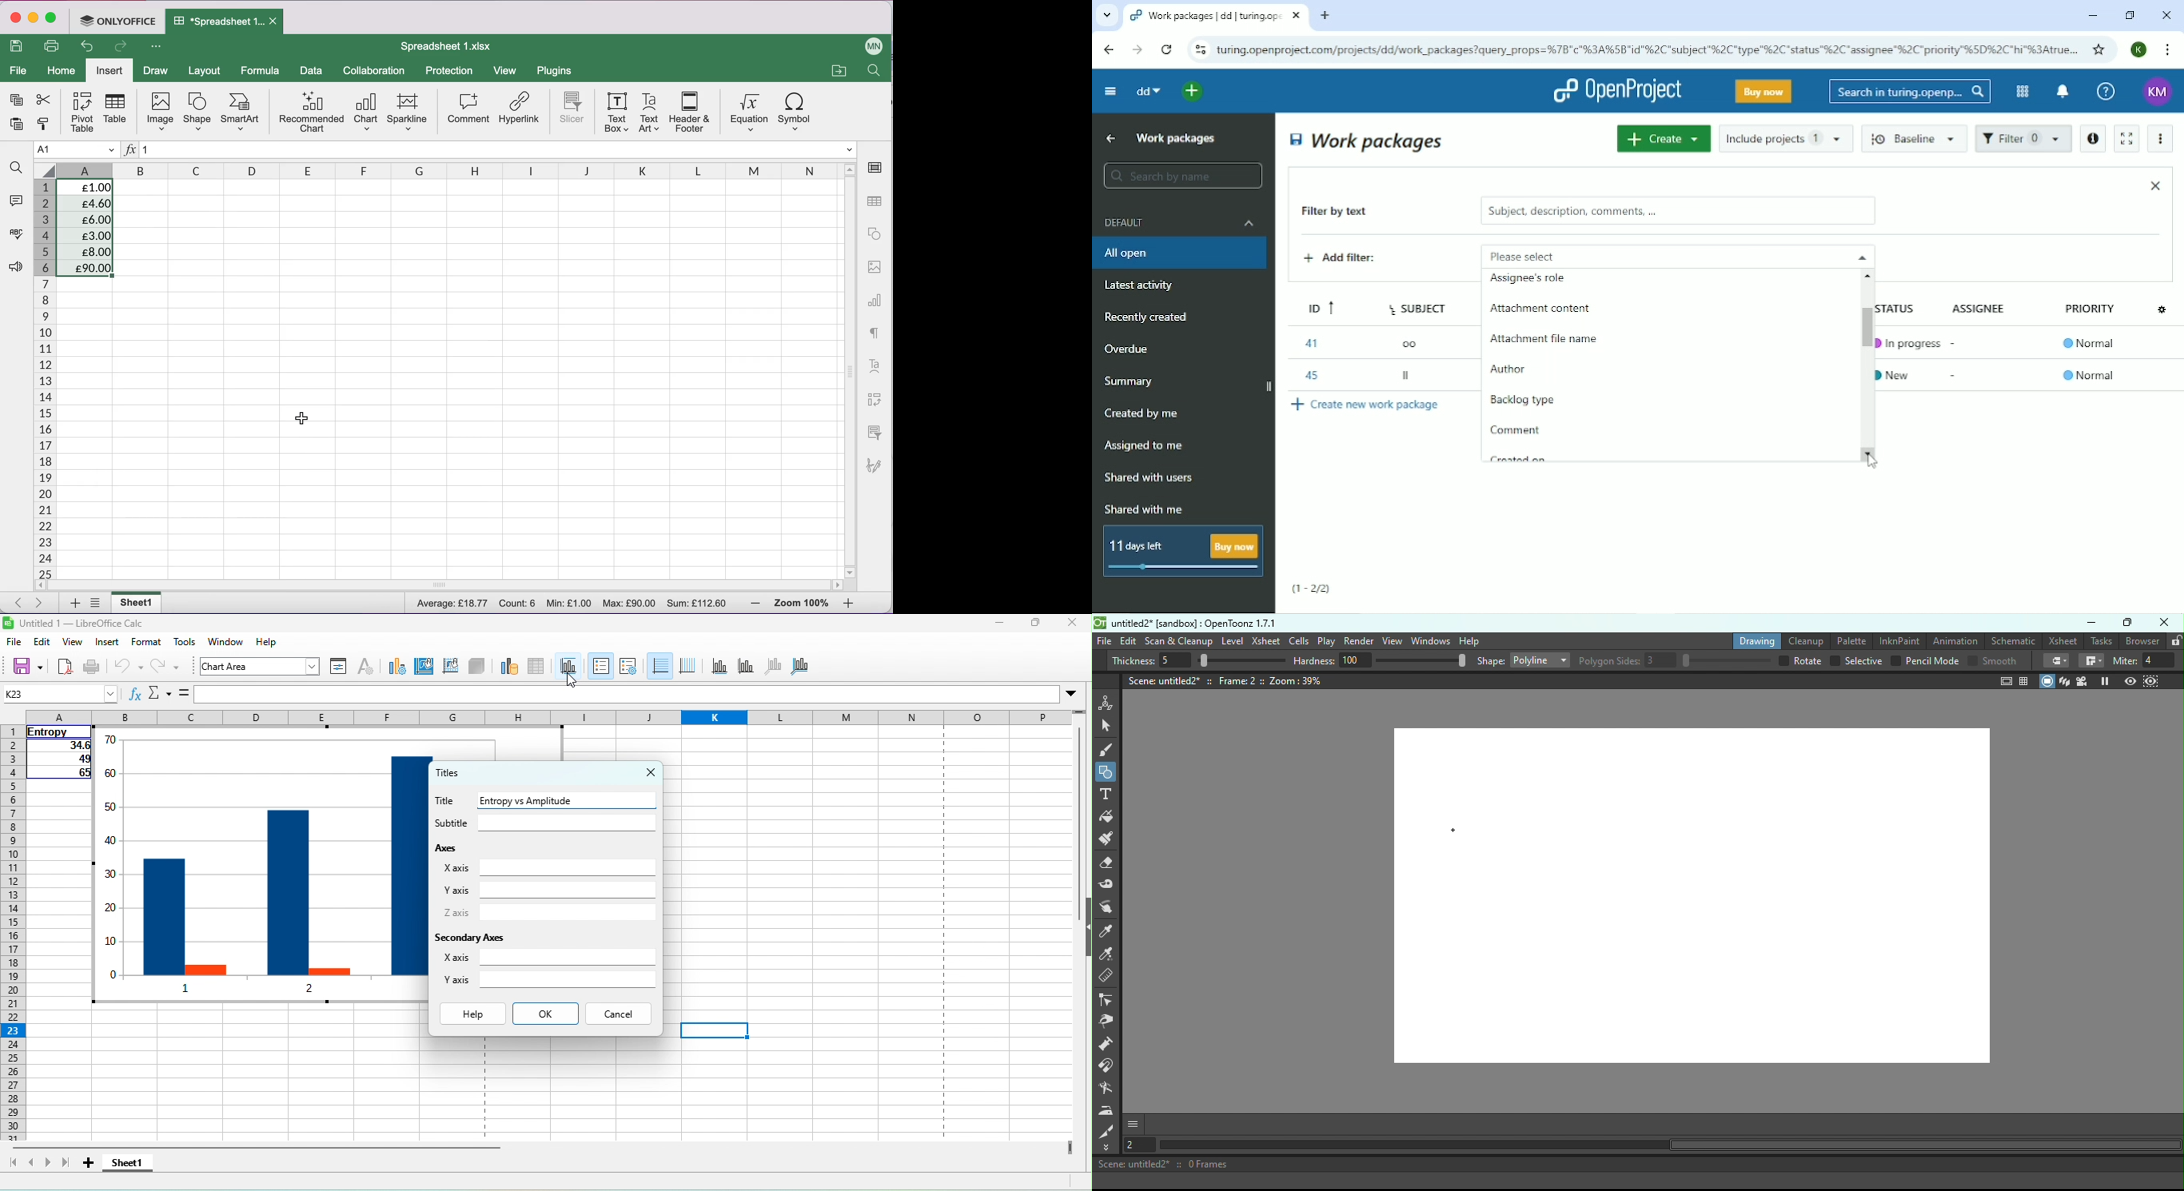 The image size is (2184, 1204). Describe the element at coordinates (131, 1163) in the screenshot. I see `sheet 1` at that location.